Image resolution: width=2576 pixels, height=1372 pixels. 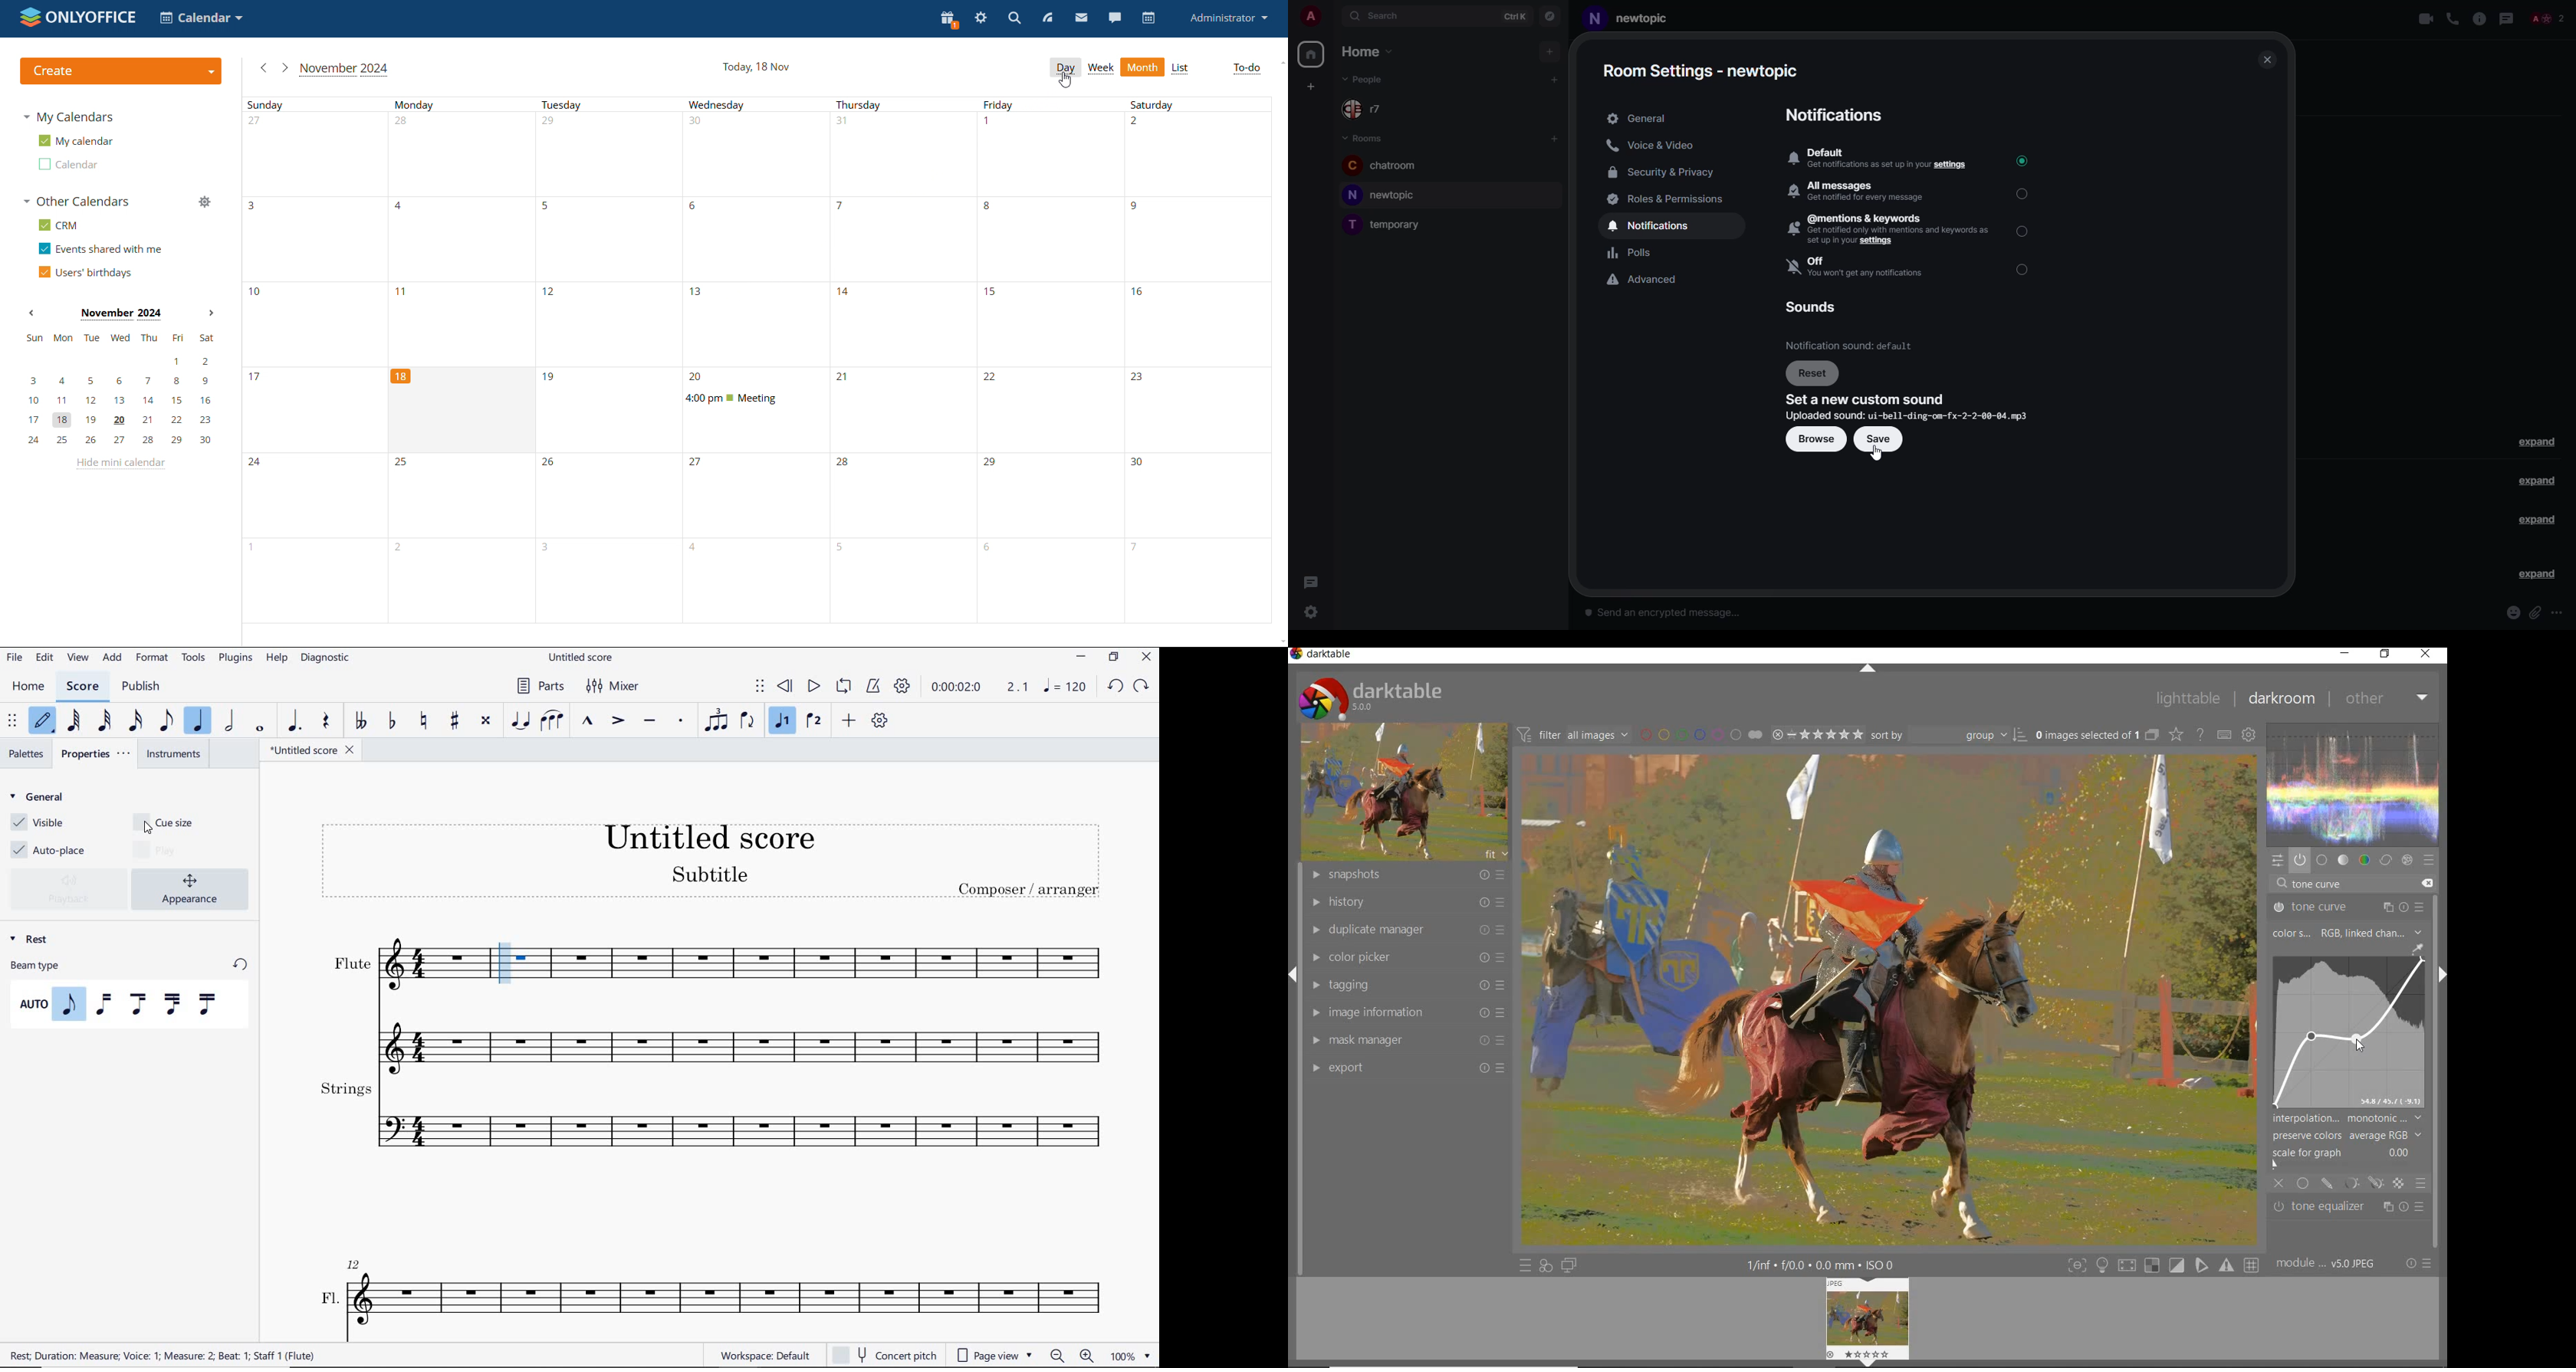 What do you see at coordinates (1826, 1264) in the screenshot?
I see `1/fnf f/0.0 0.0 mm ISO 0` at bounding box center [1826, 1264].